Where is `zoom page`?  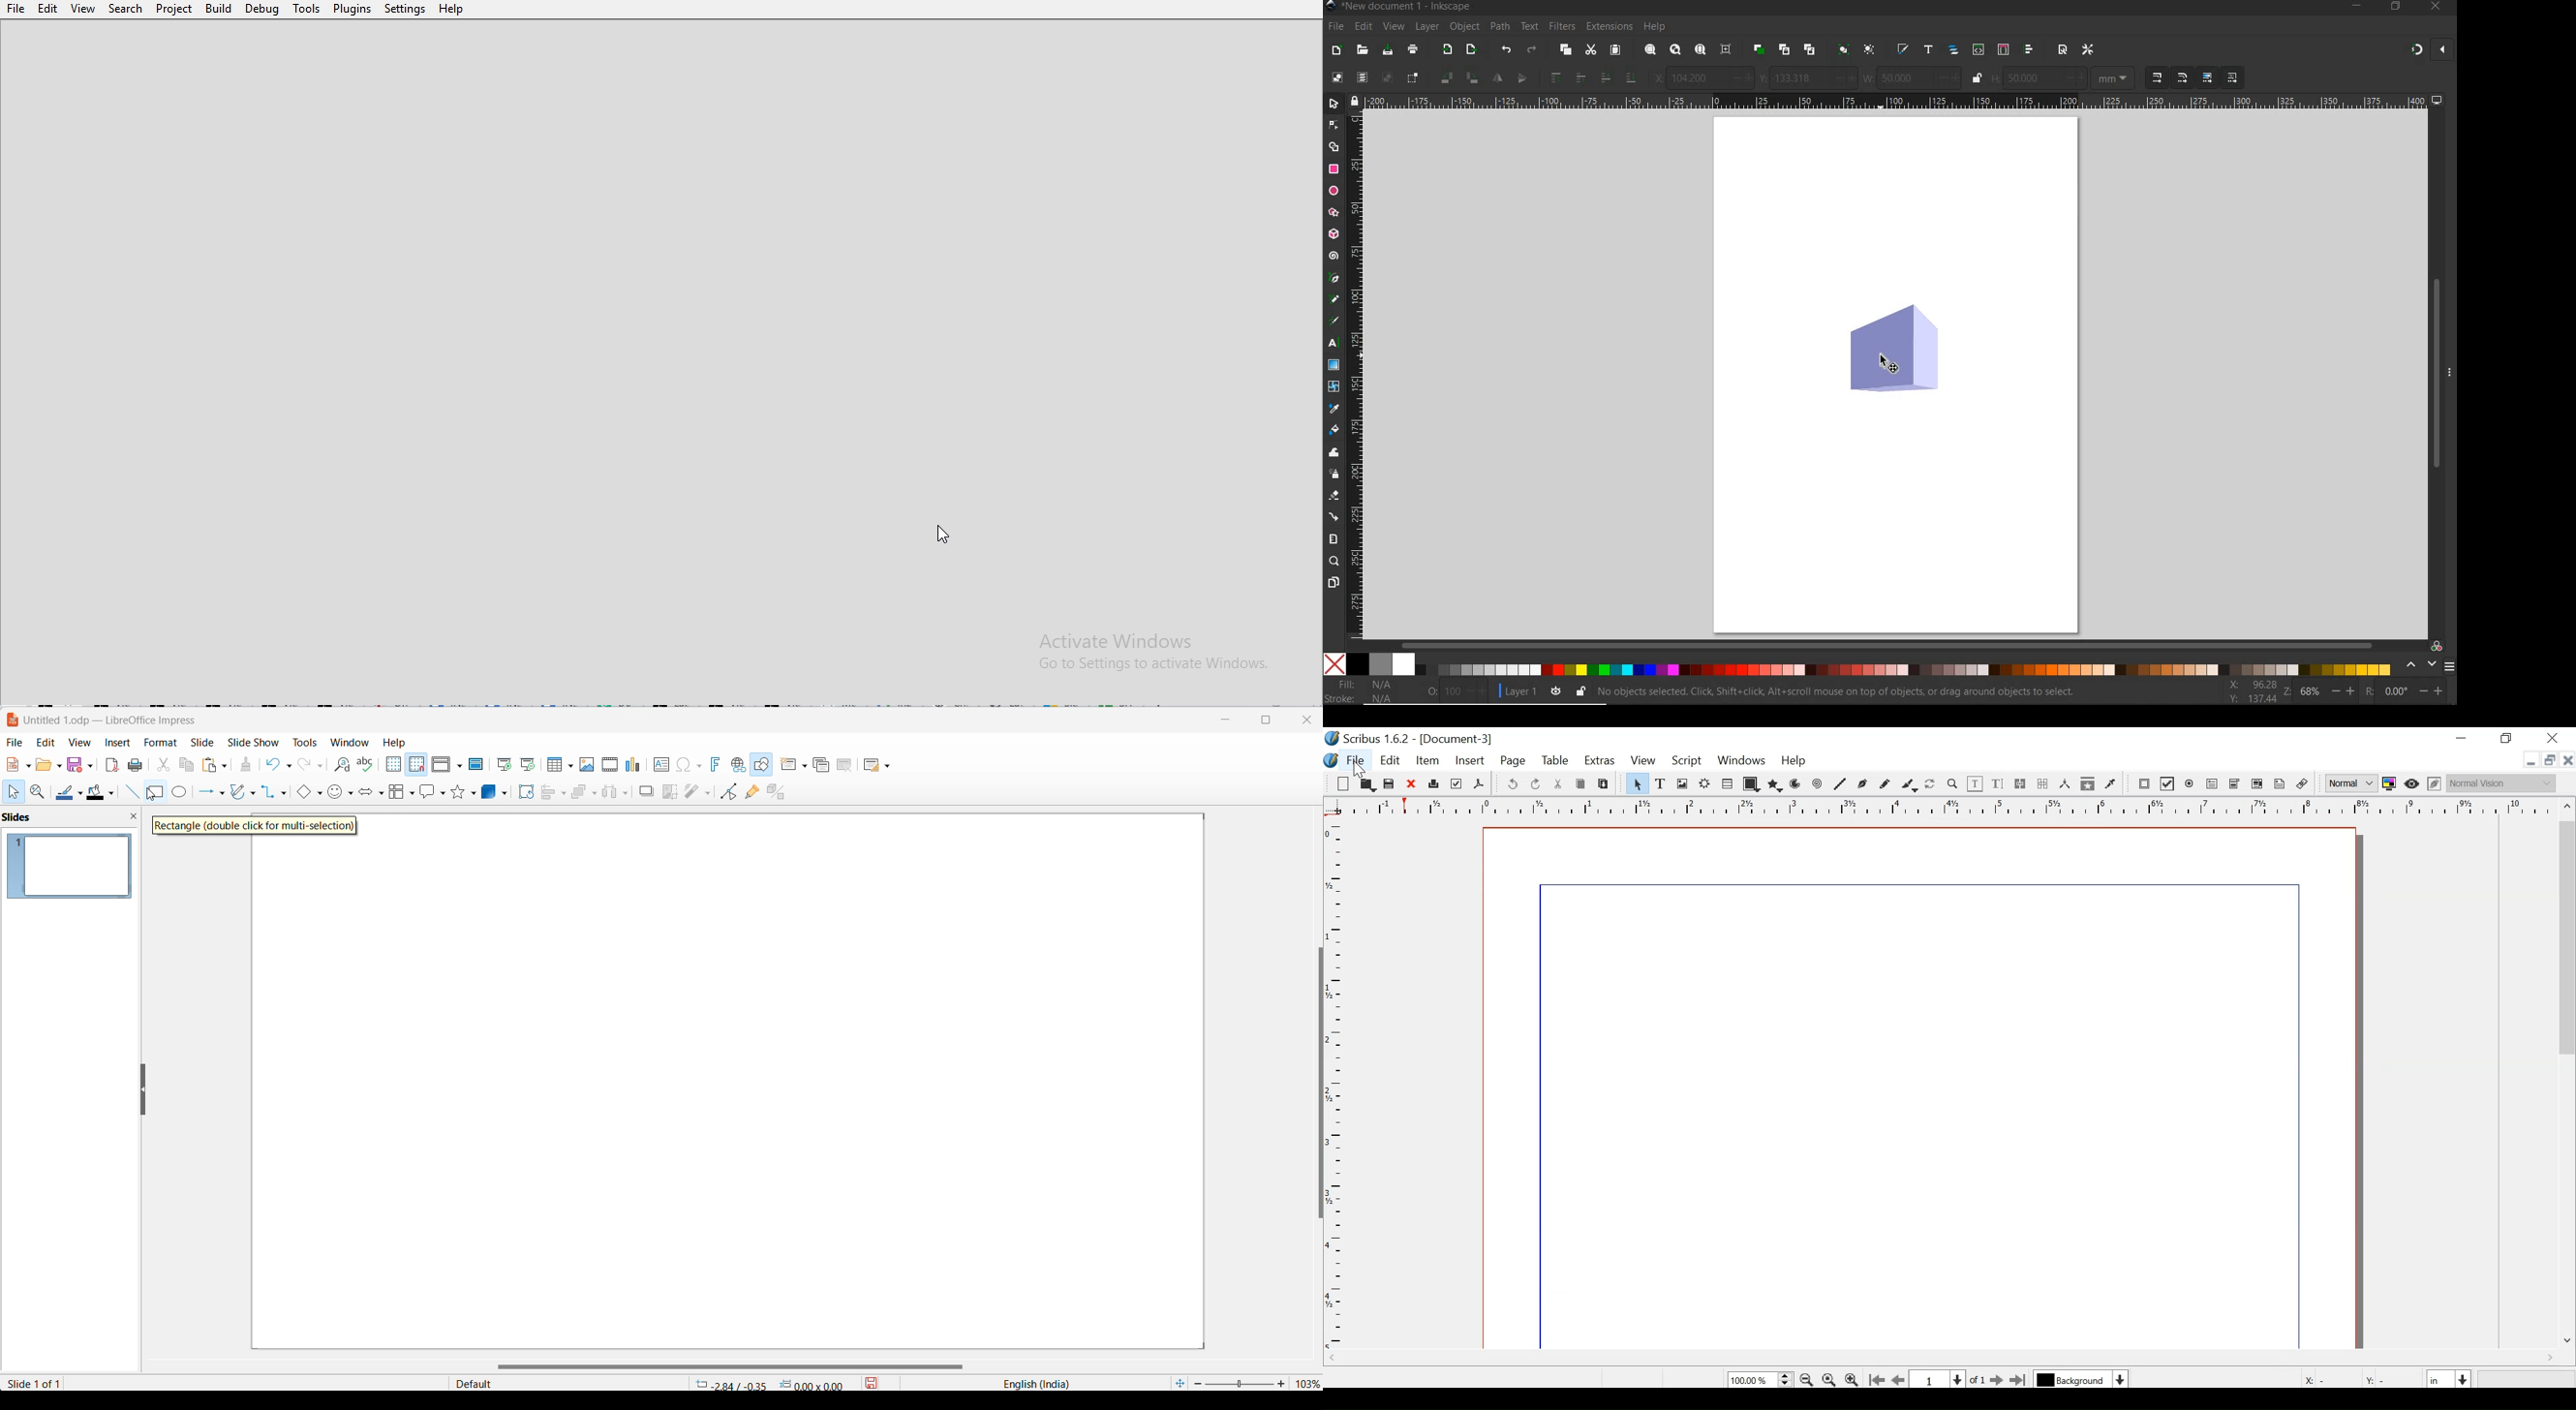 zoom page is located at coordinates (1700, 49).